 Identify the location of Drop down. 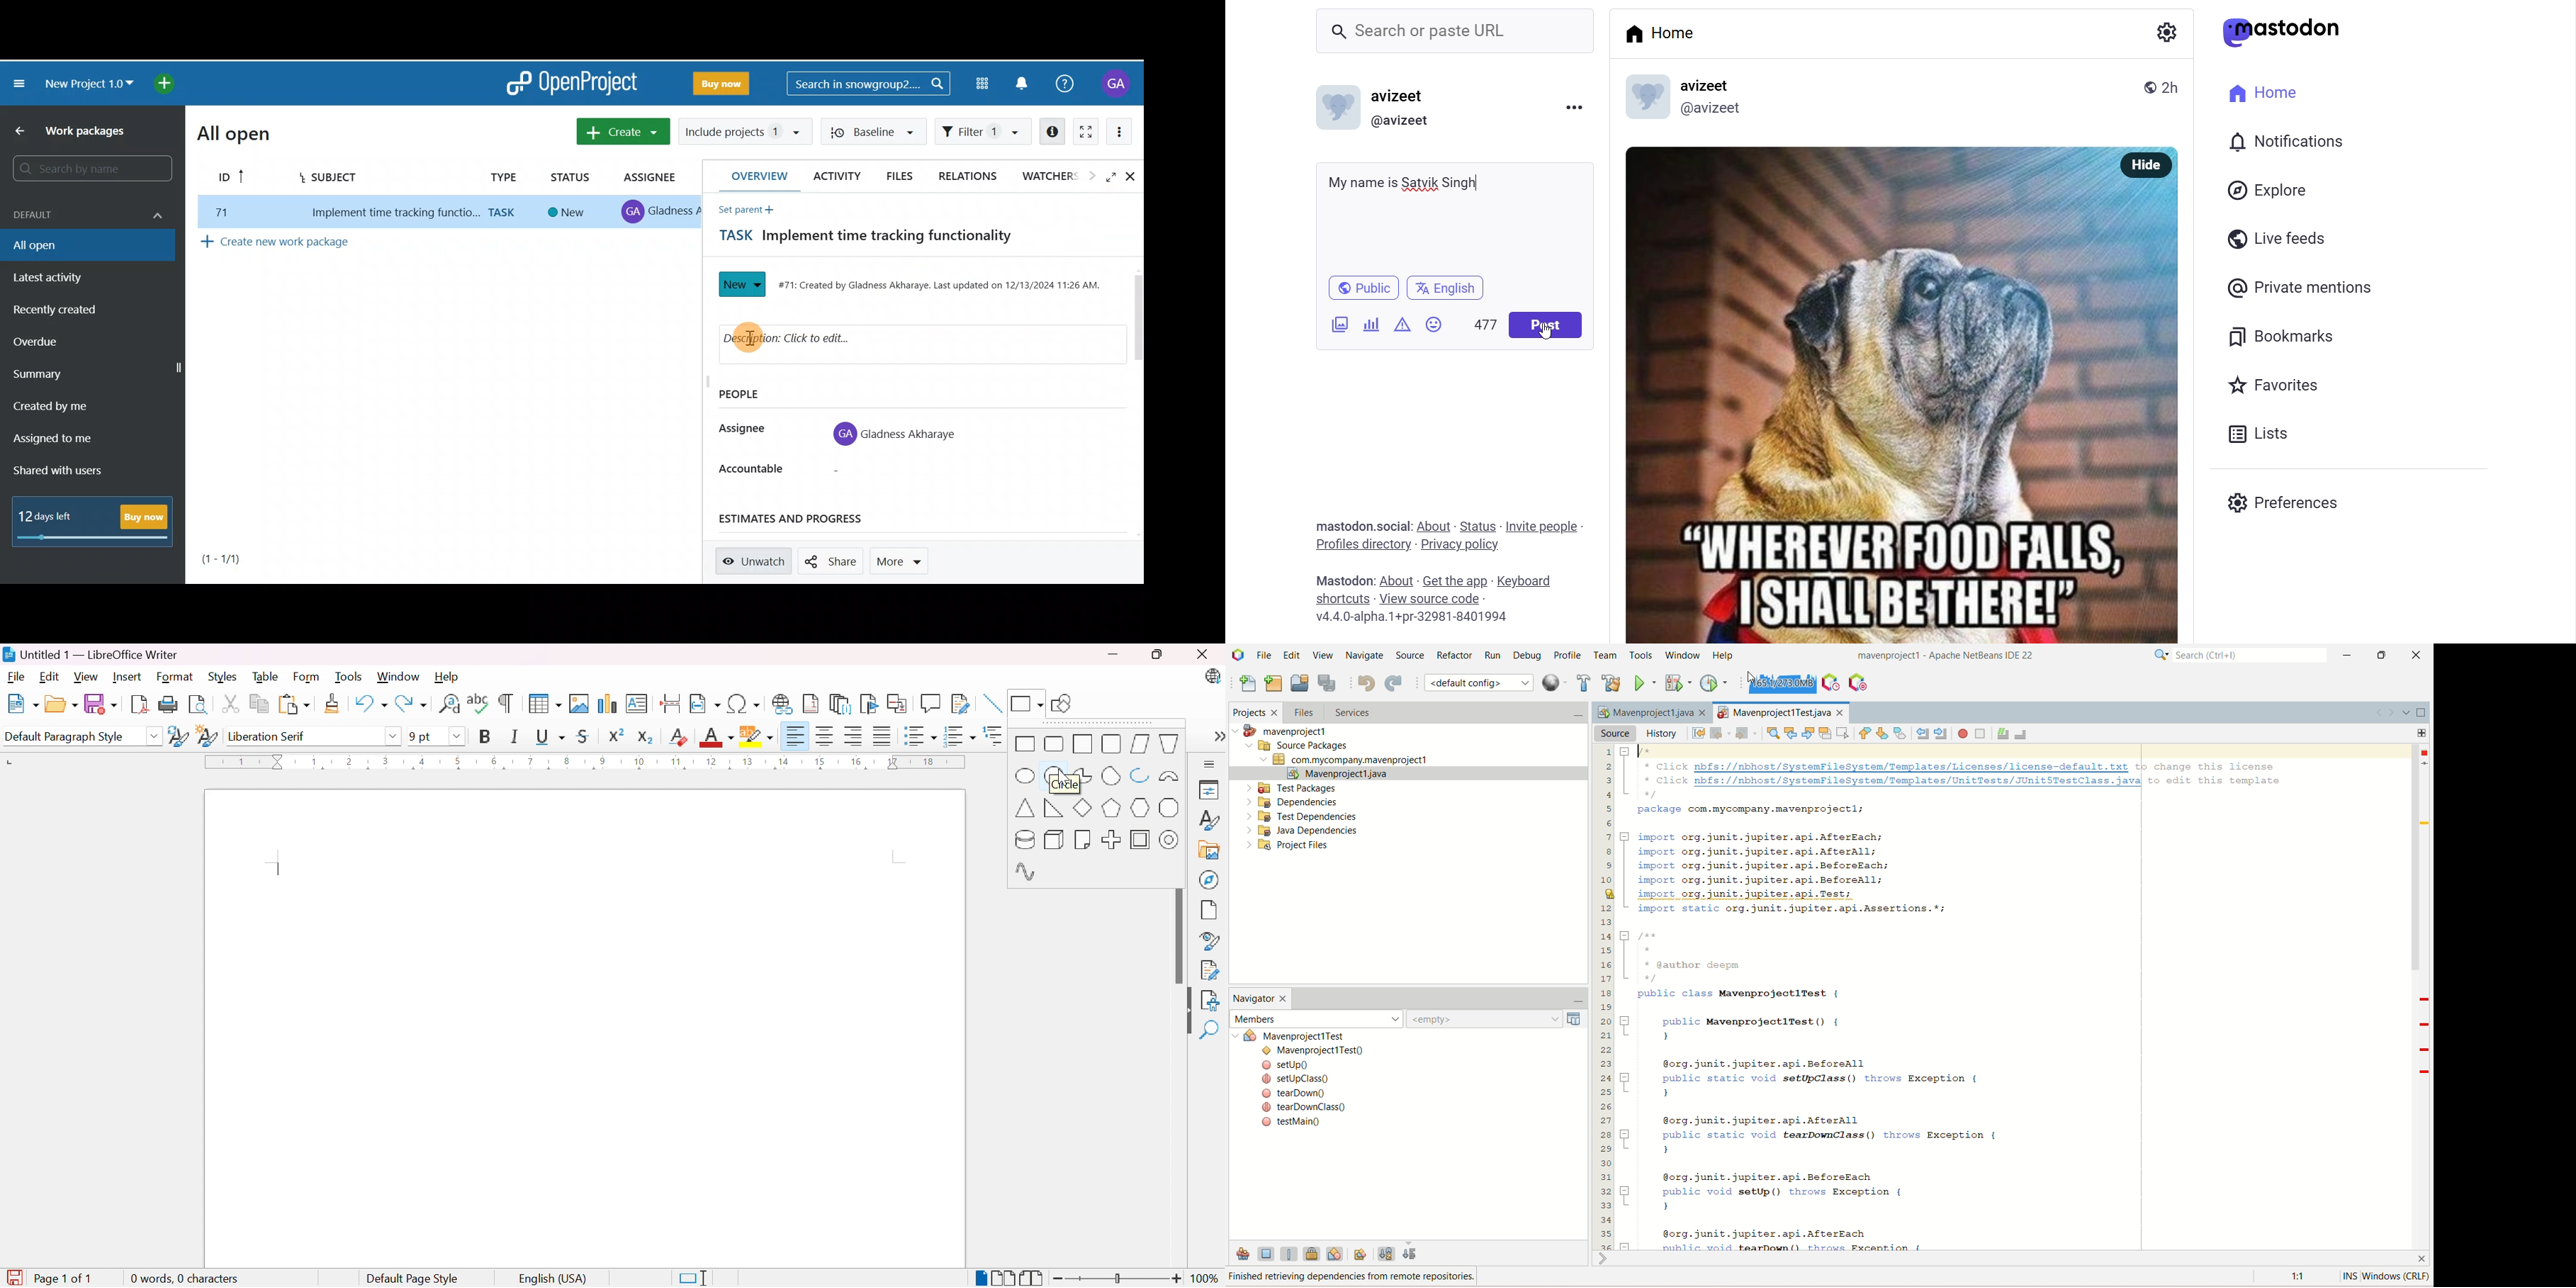
(156, 737).